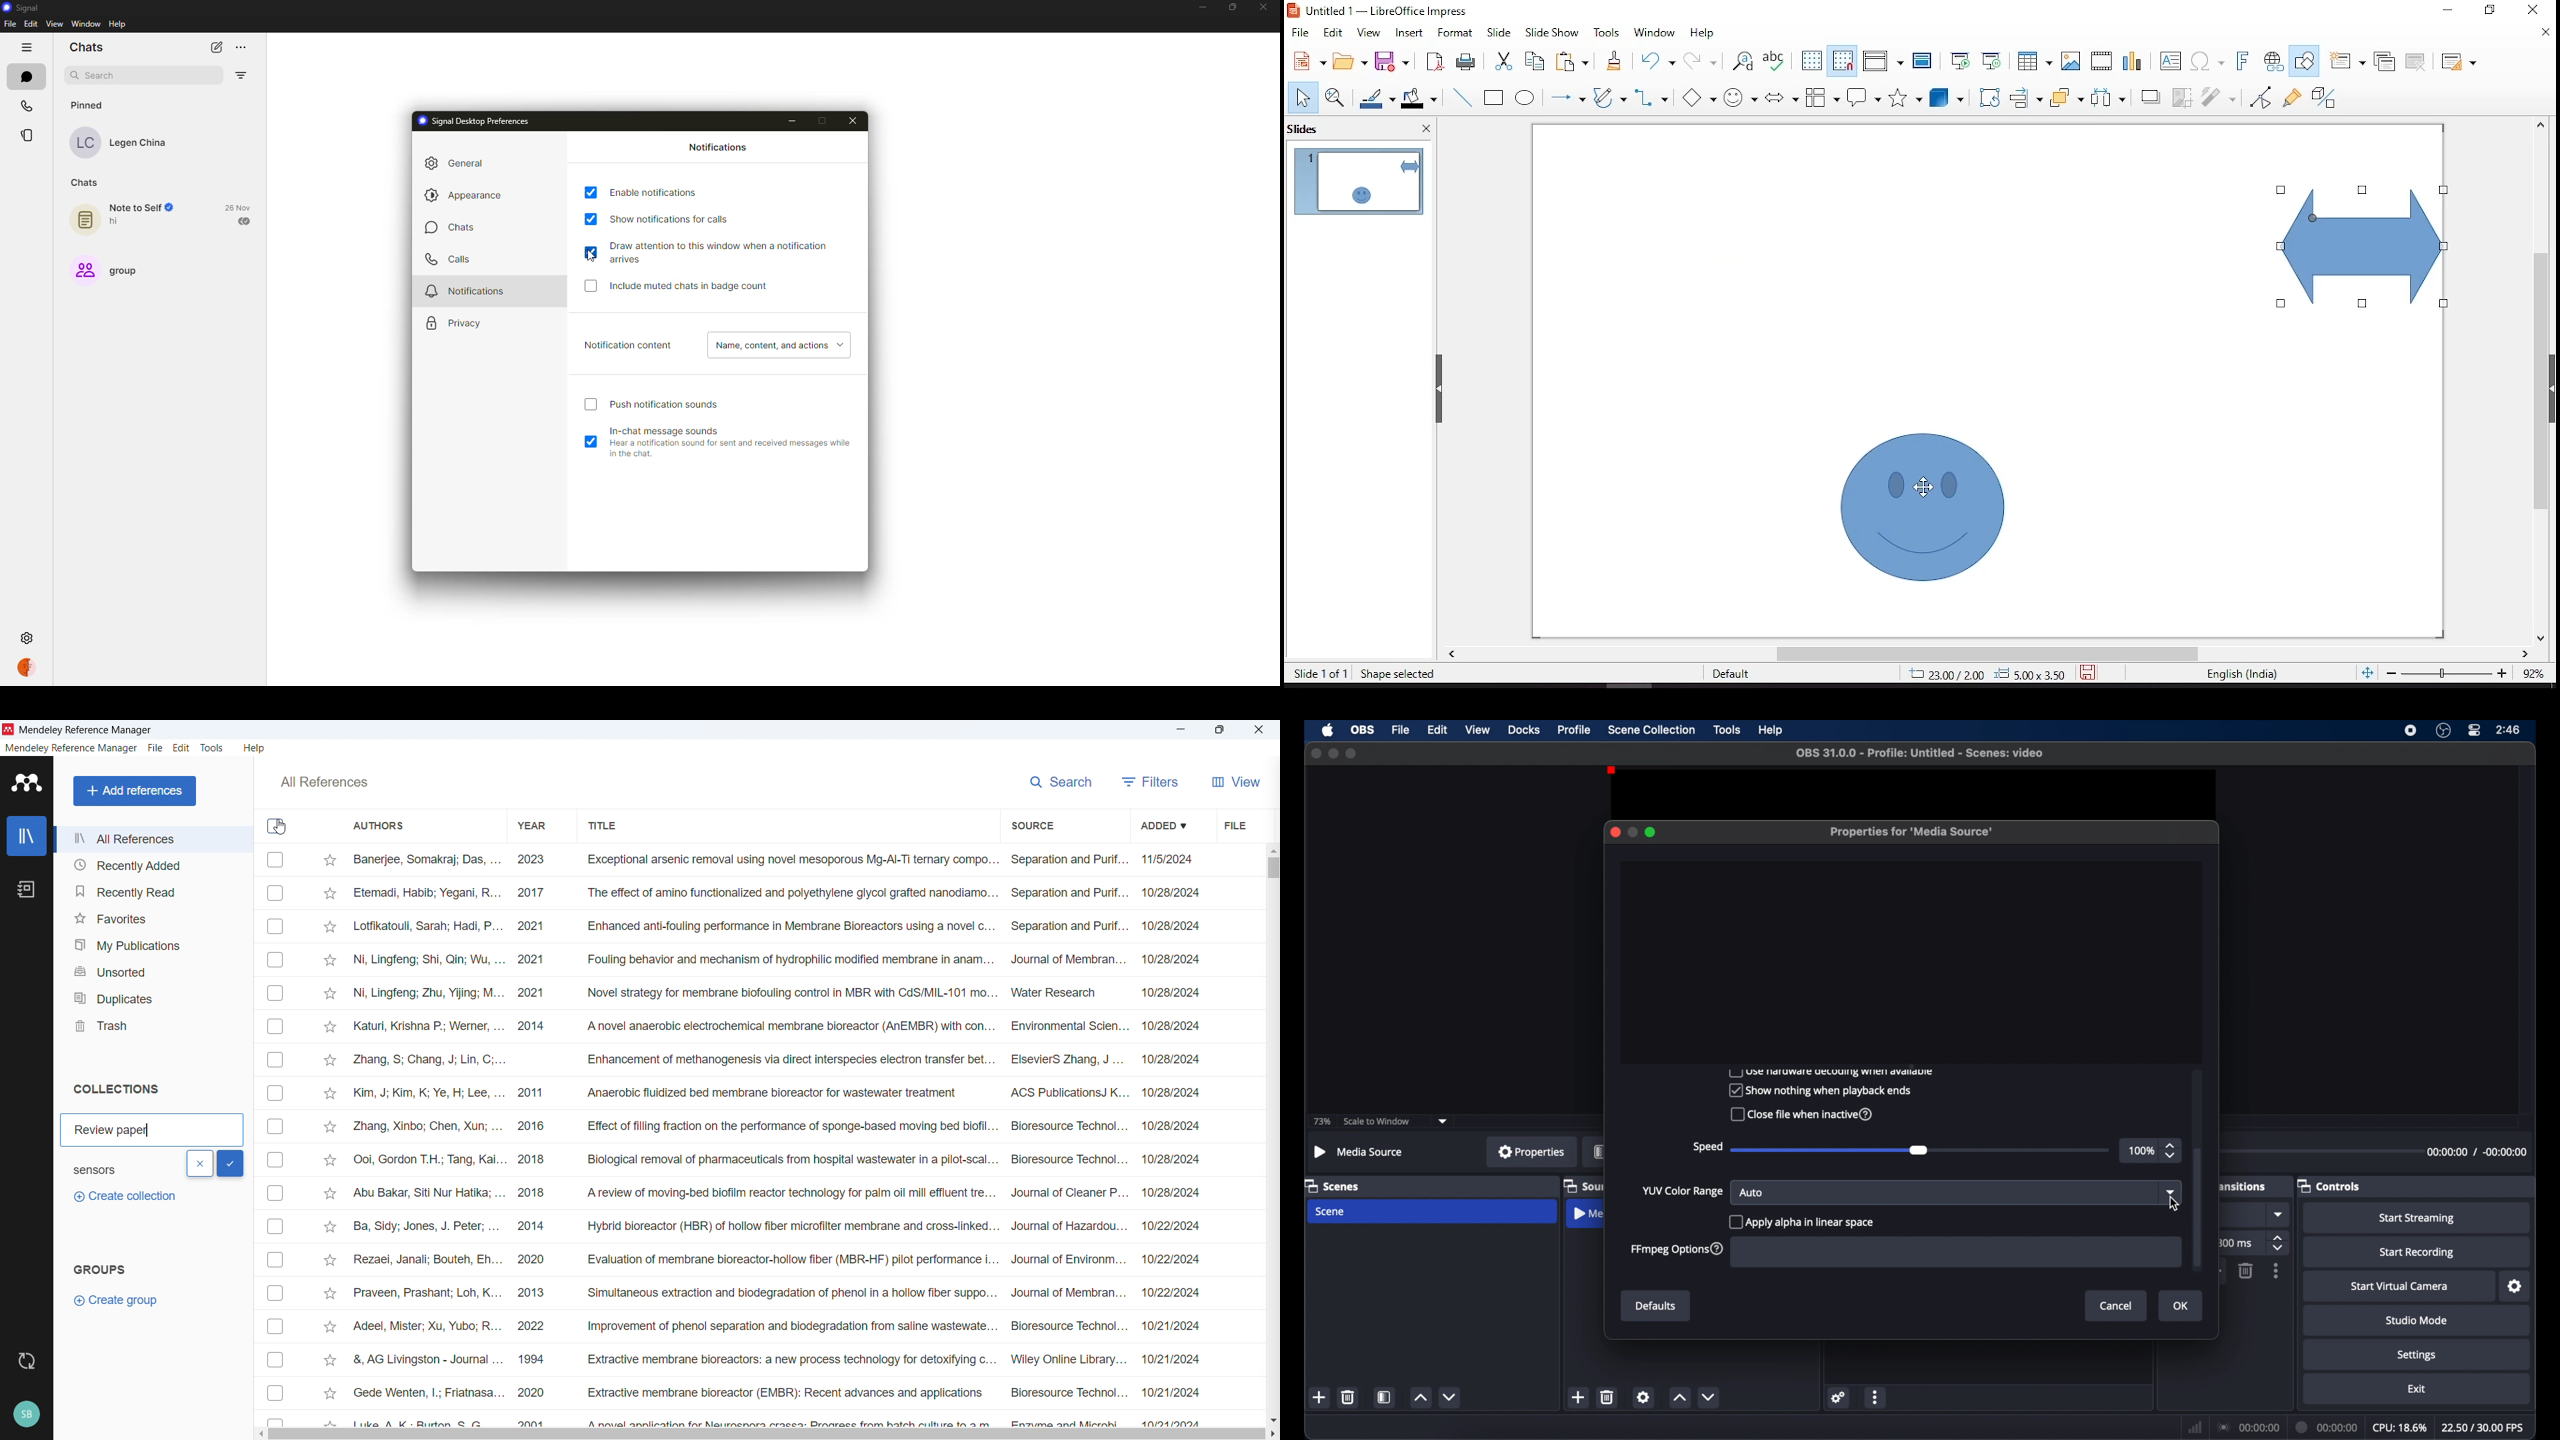  What do you see at coordinates (2355, 246) in the screenshot?
I see `shape (selected)` at bounding box center [2355, 246].